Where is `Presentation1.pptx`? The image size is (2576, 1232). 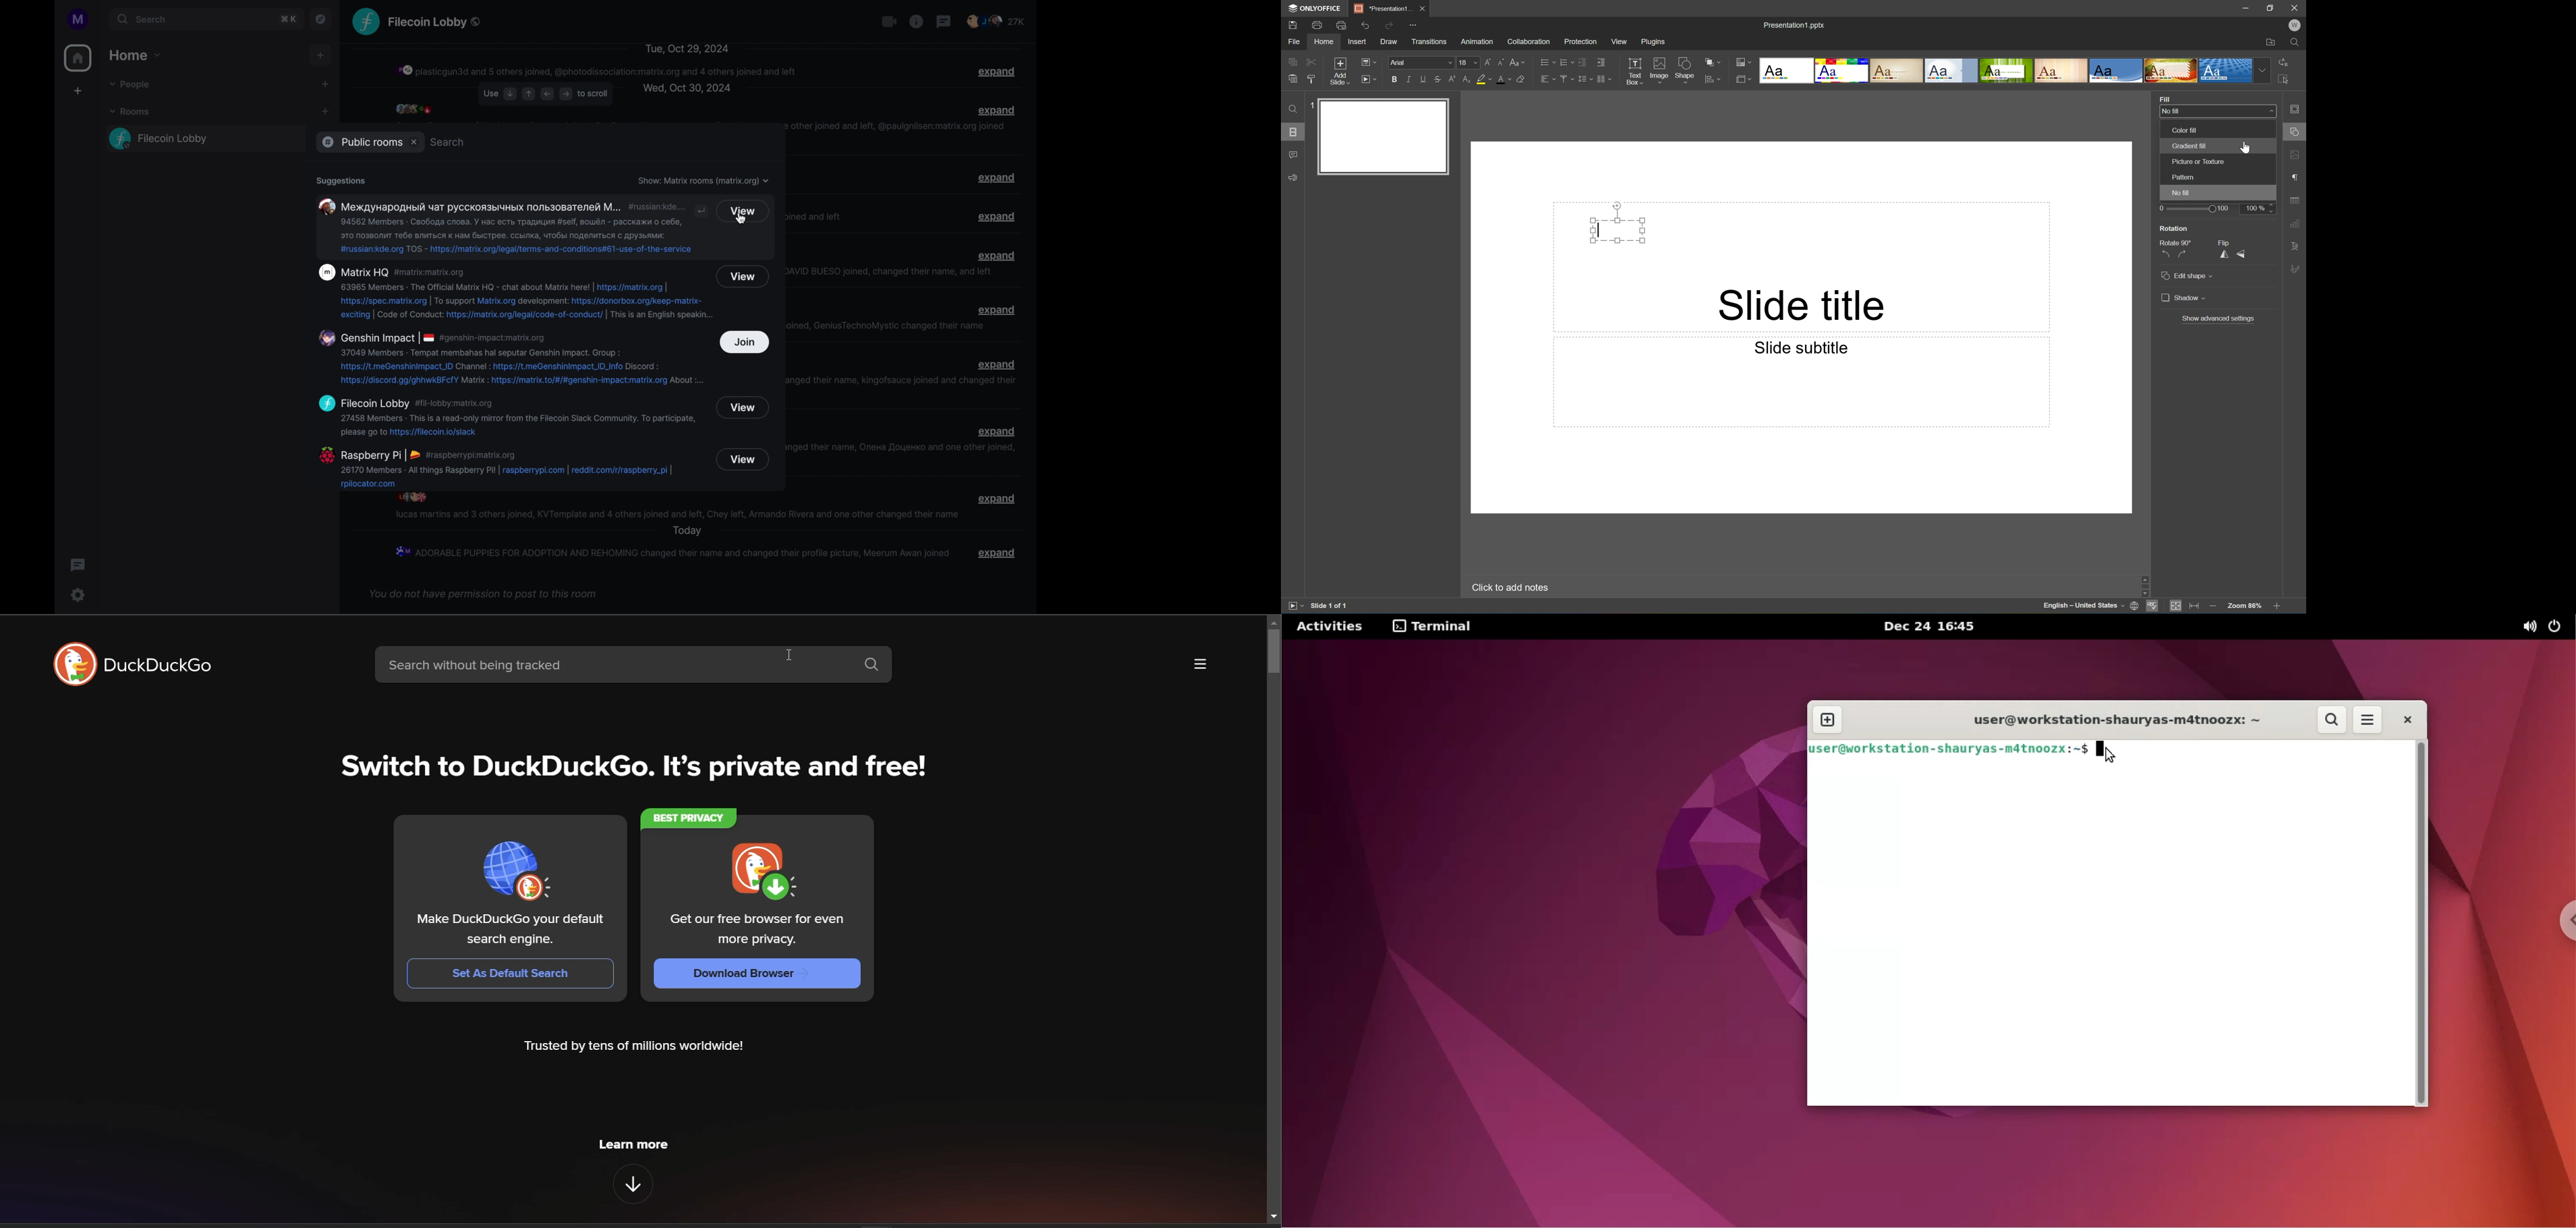
Presentation1.pptx is located at coordinates (1793, 24).